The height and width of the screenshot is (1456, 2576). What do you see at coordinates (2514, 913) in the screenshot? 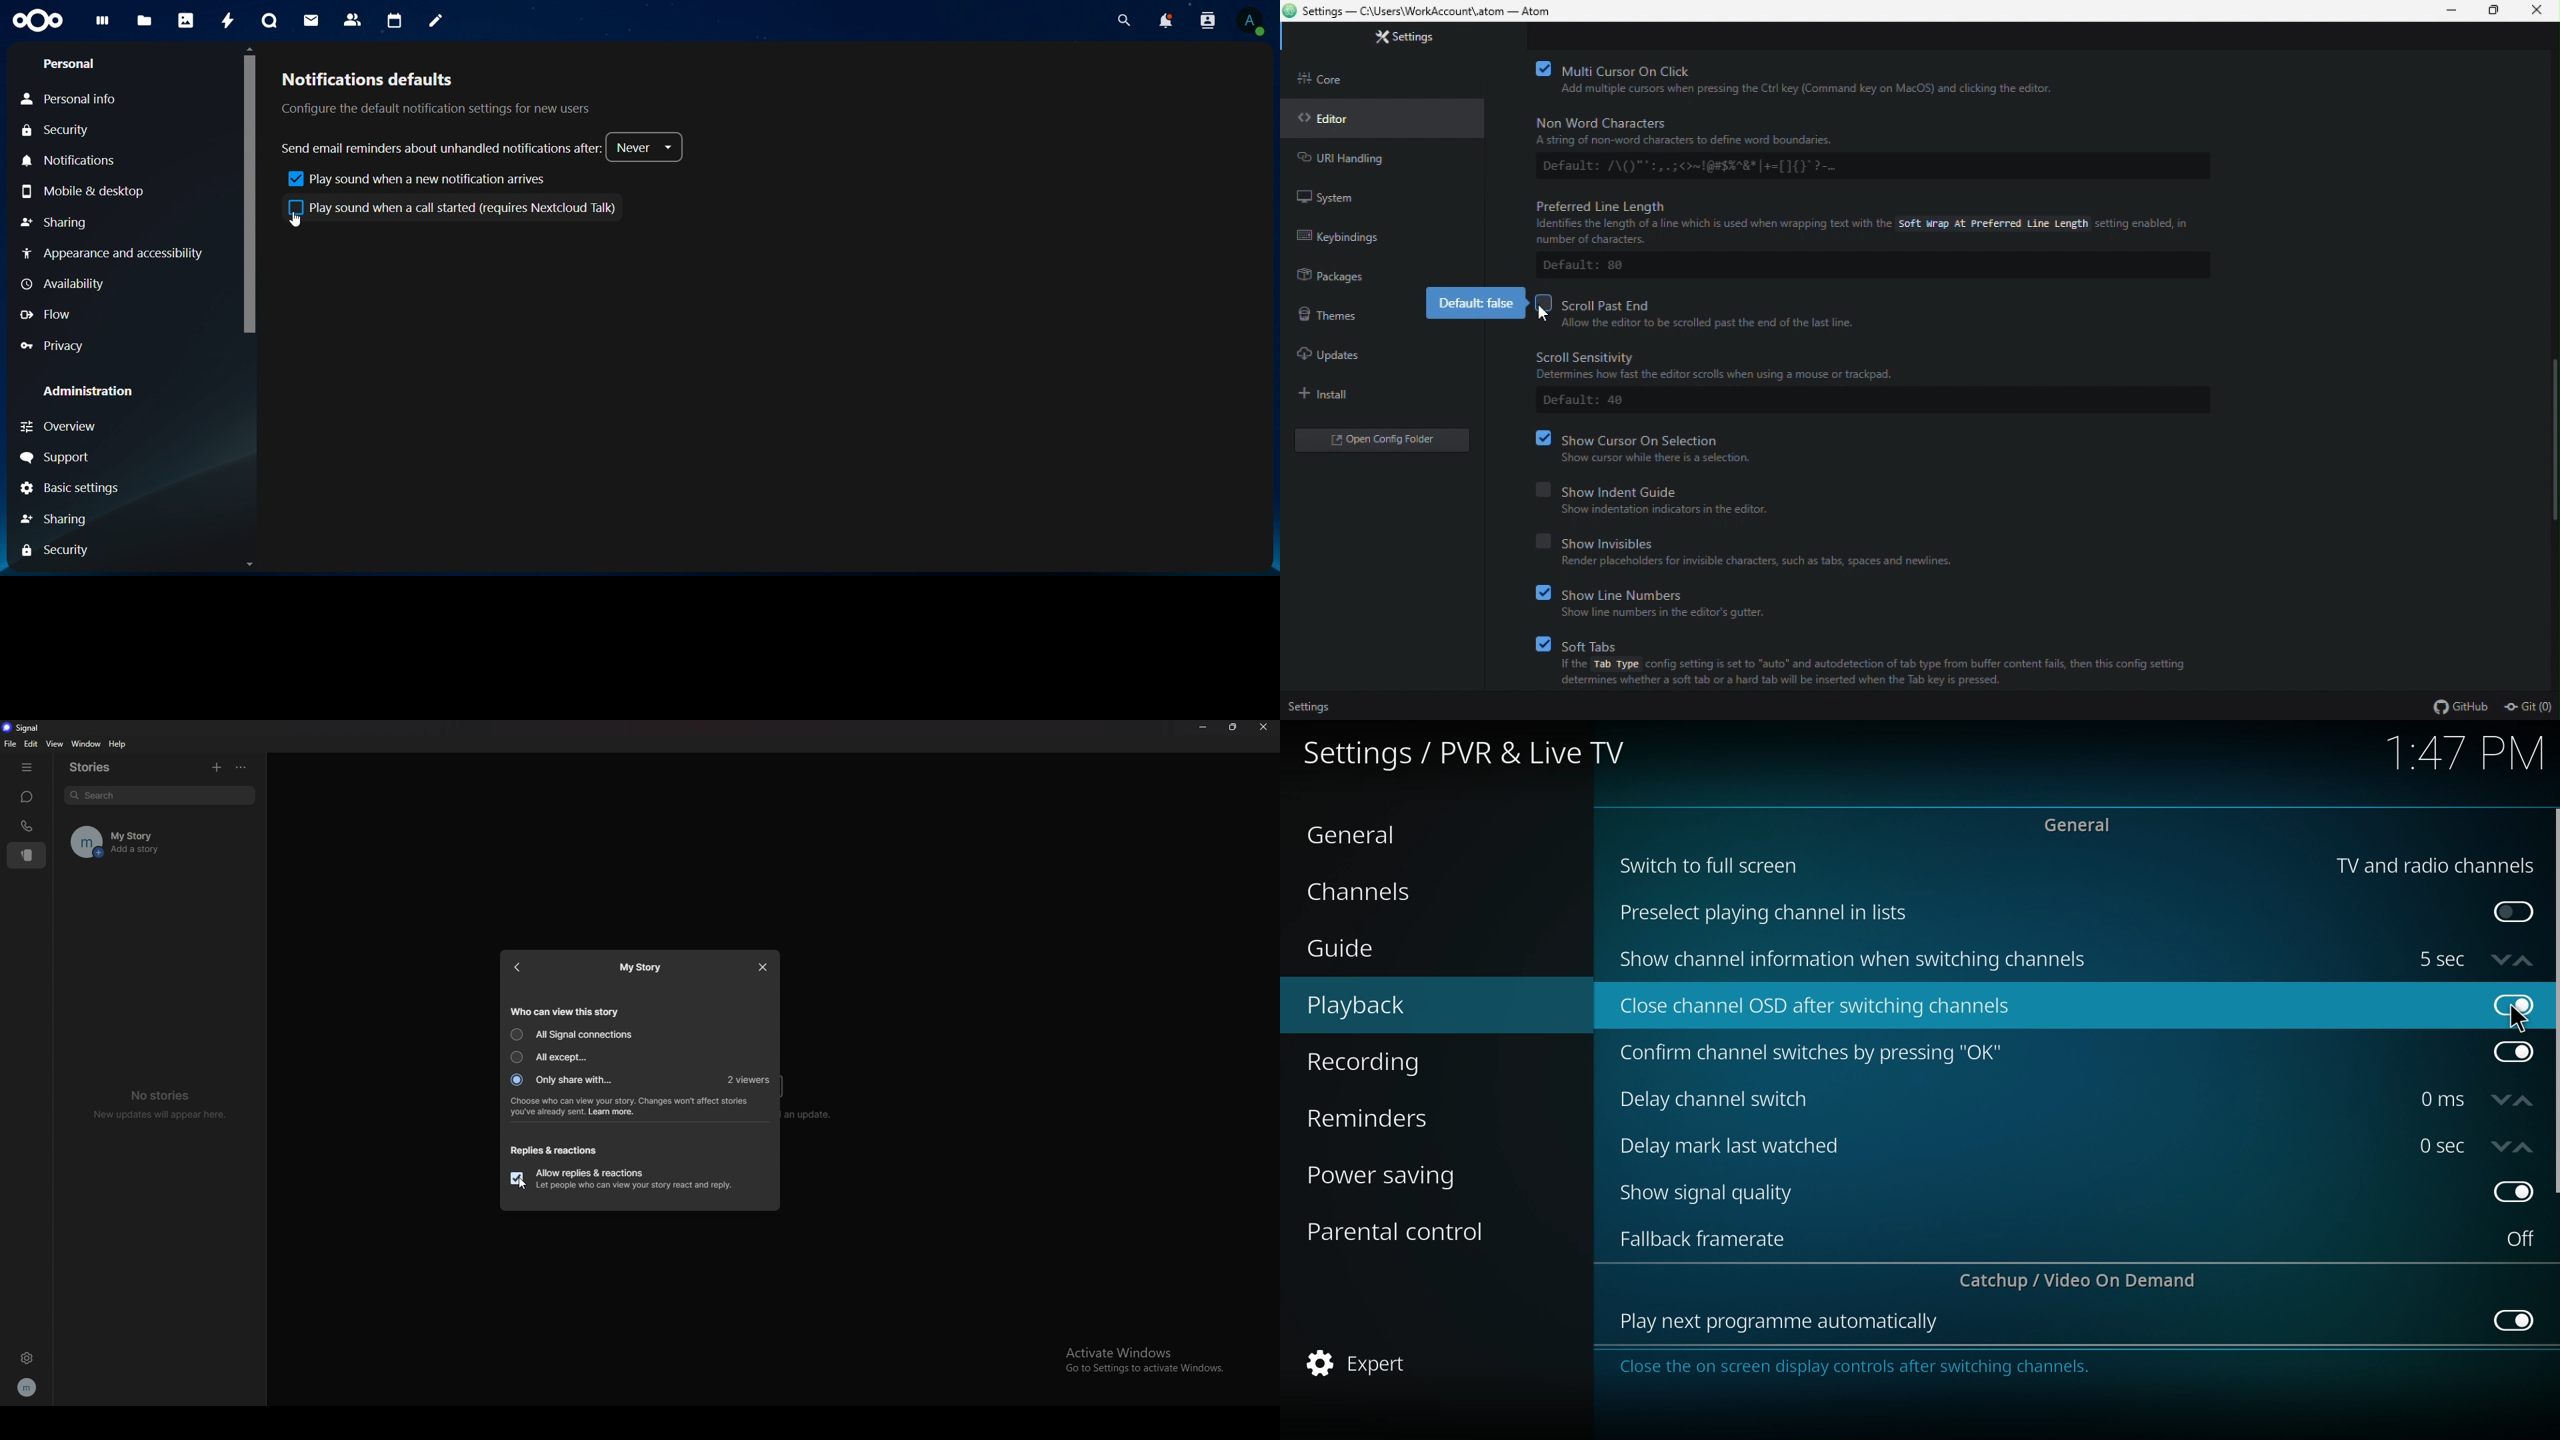
I see `on` at bounding box center [2514, 913].